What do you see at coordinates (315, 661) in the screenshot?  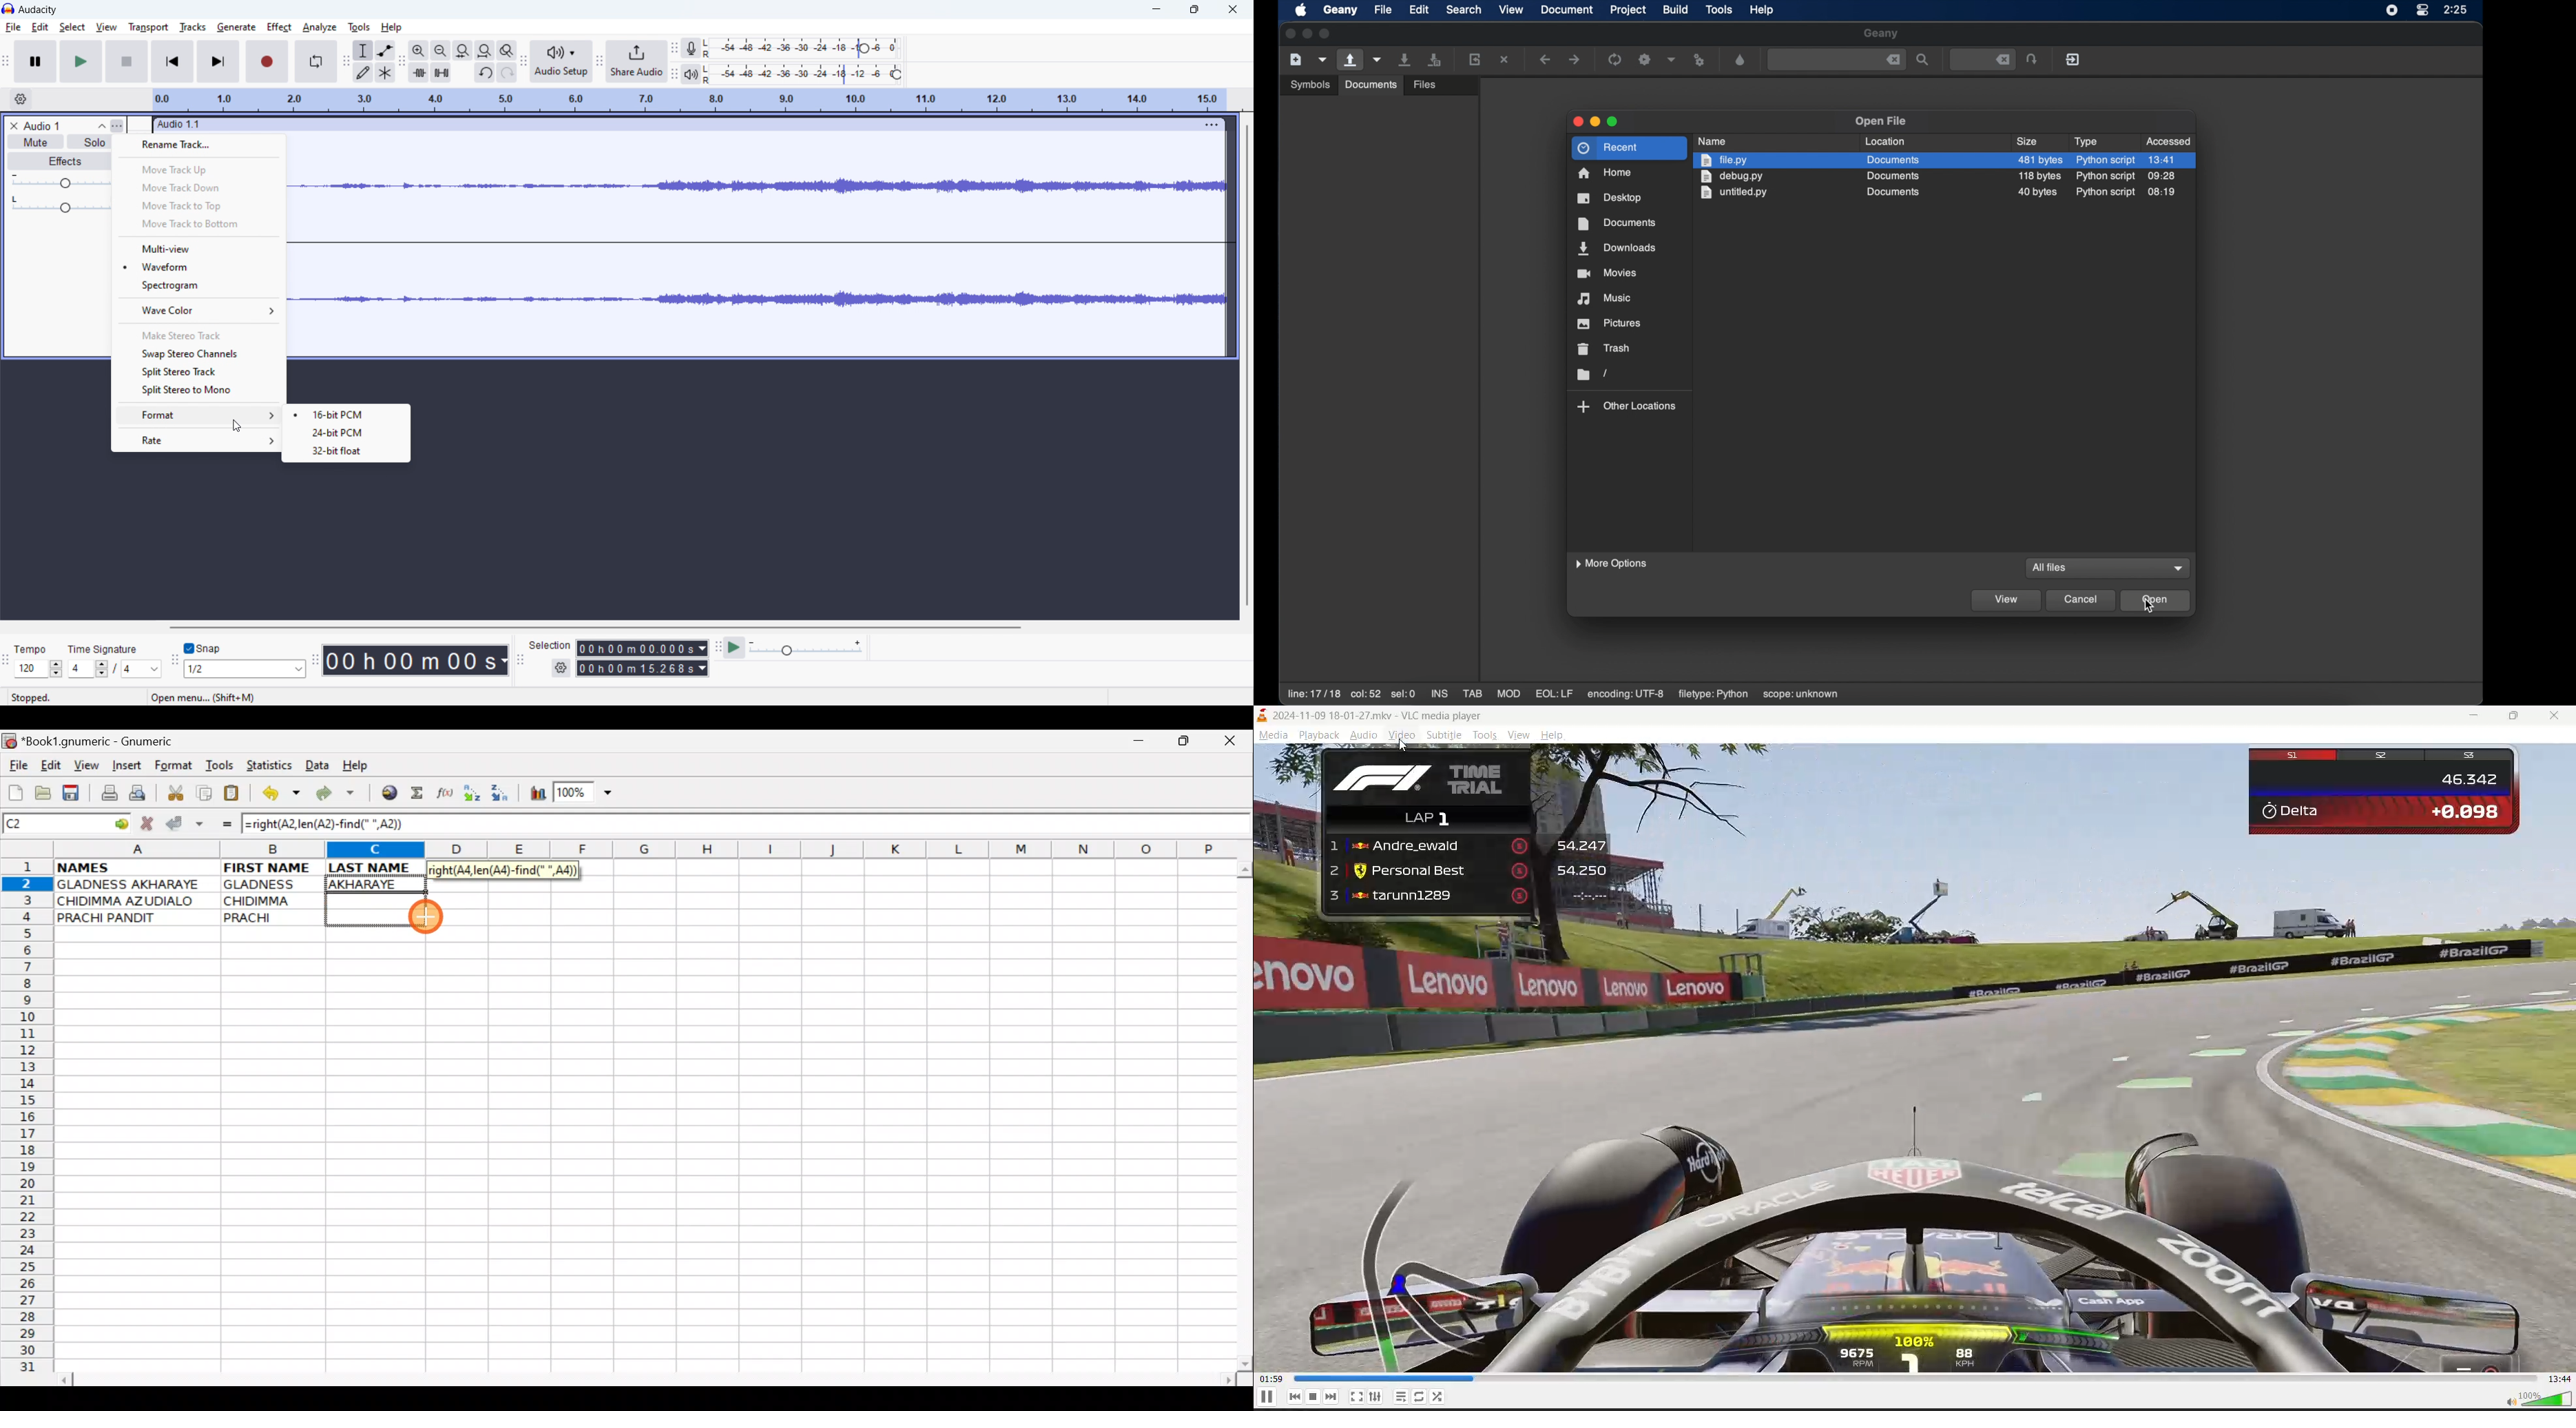 I see `time toolbar` at bounding box center [315, 661].